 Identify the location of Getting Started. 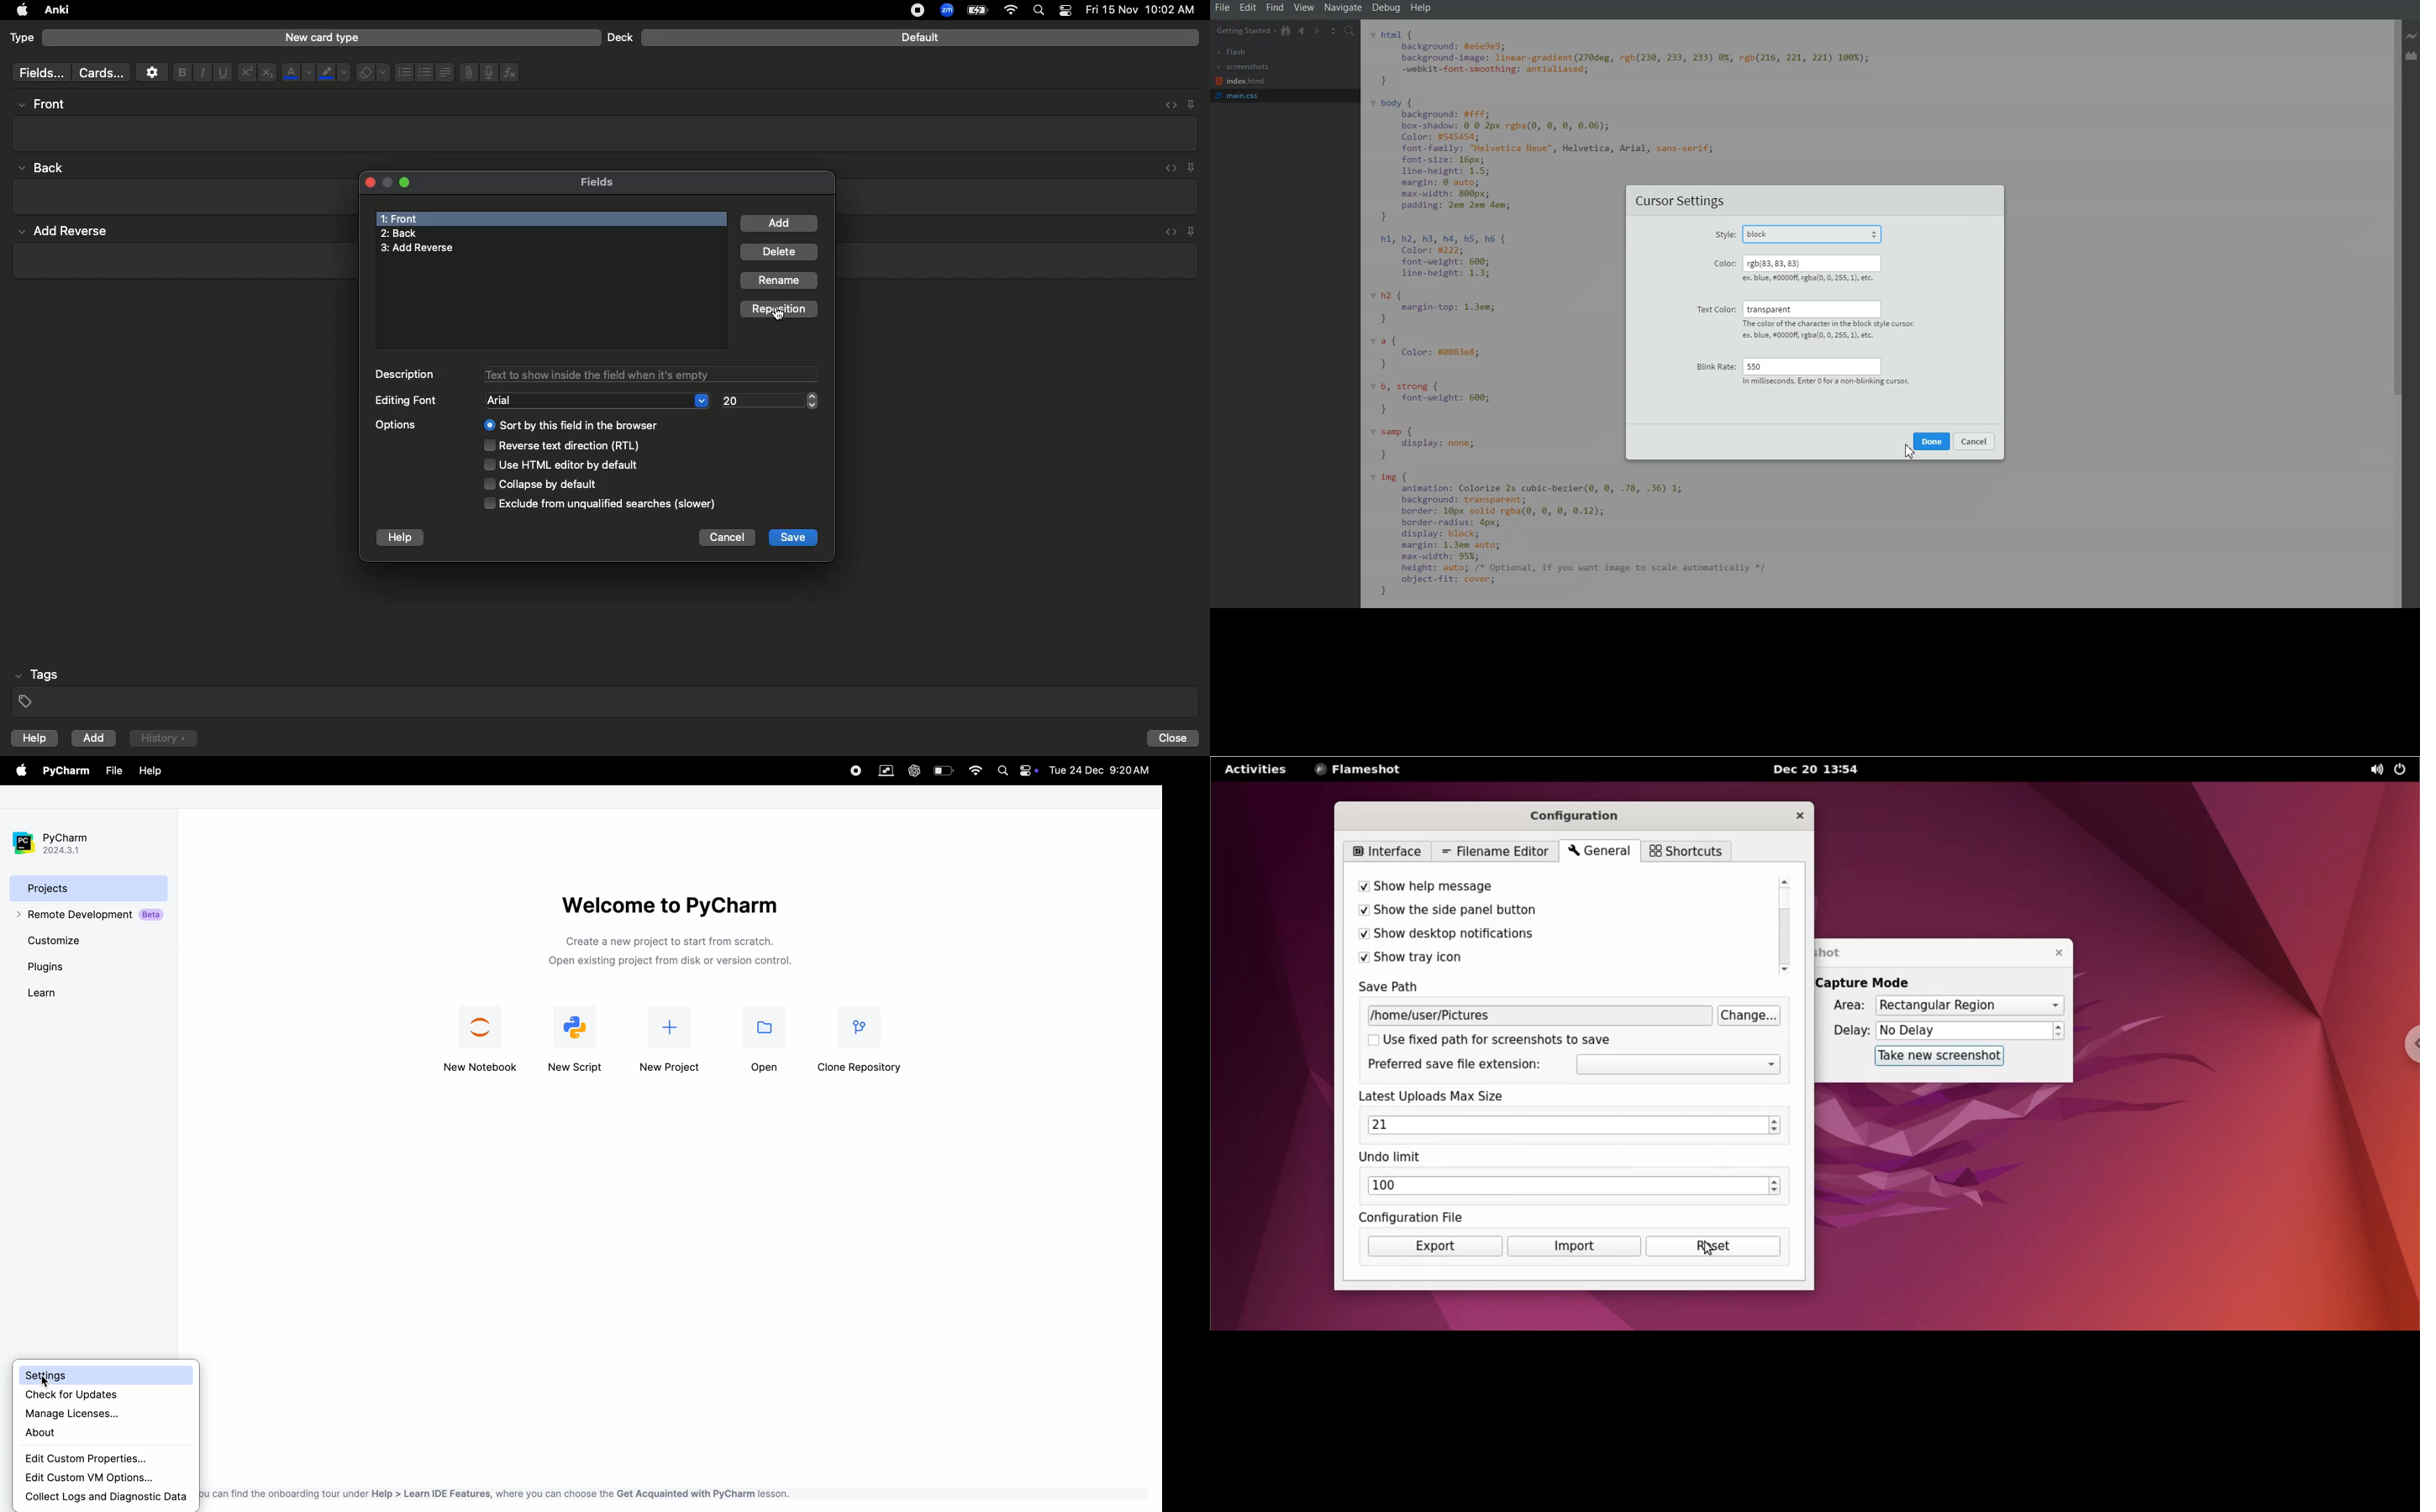
(1245, 30).